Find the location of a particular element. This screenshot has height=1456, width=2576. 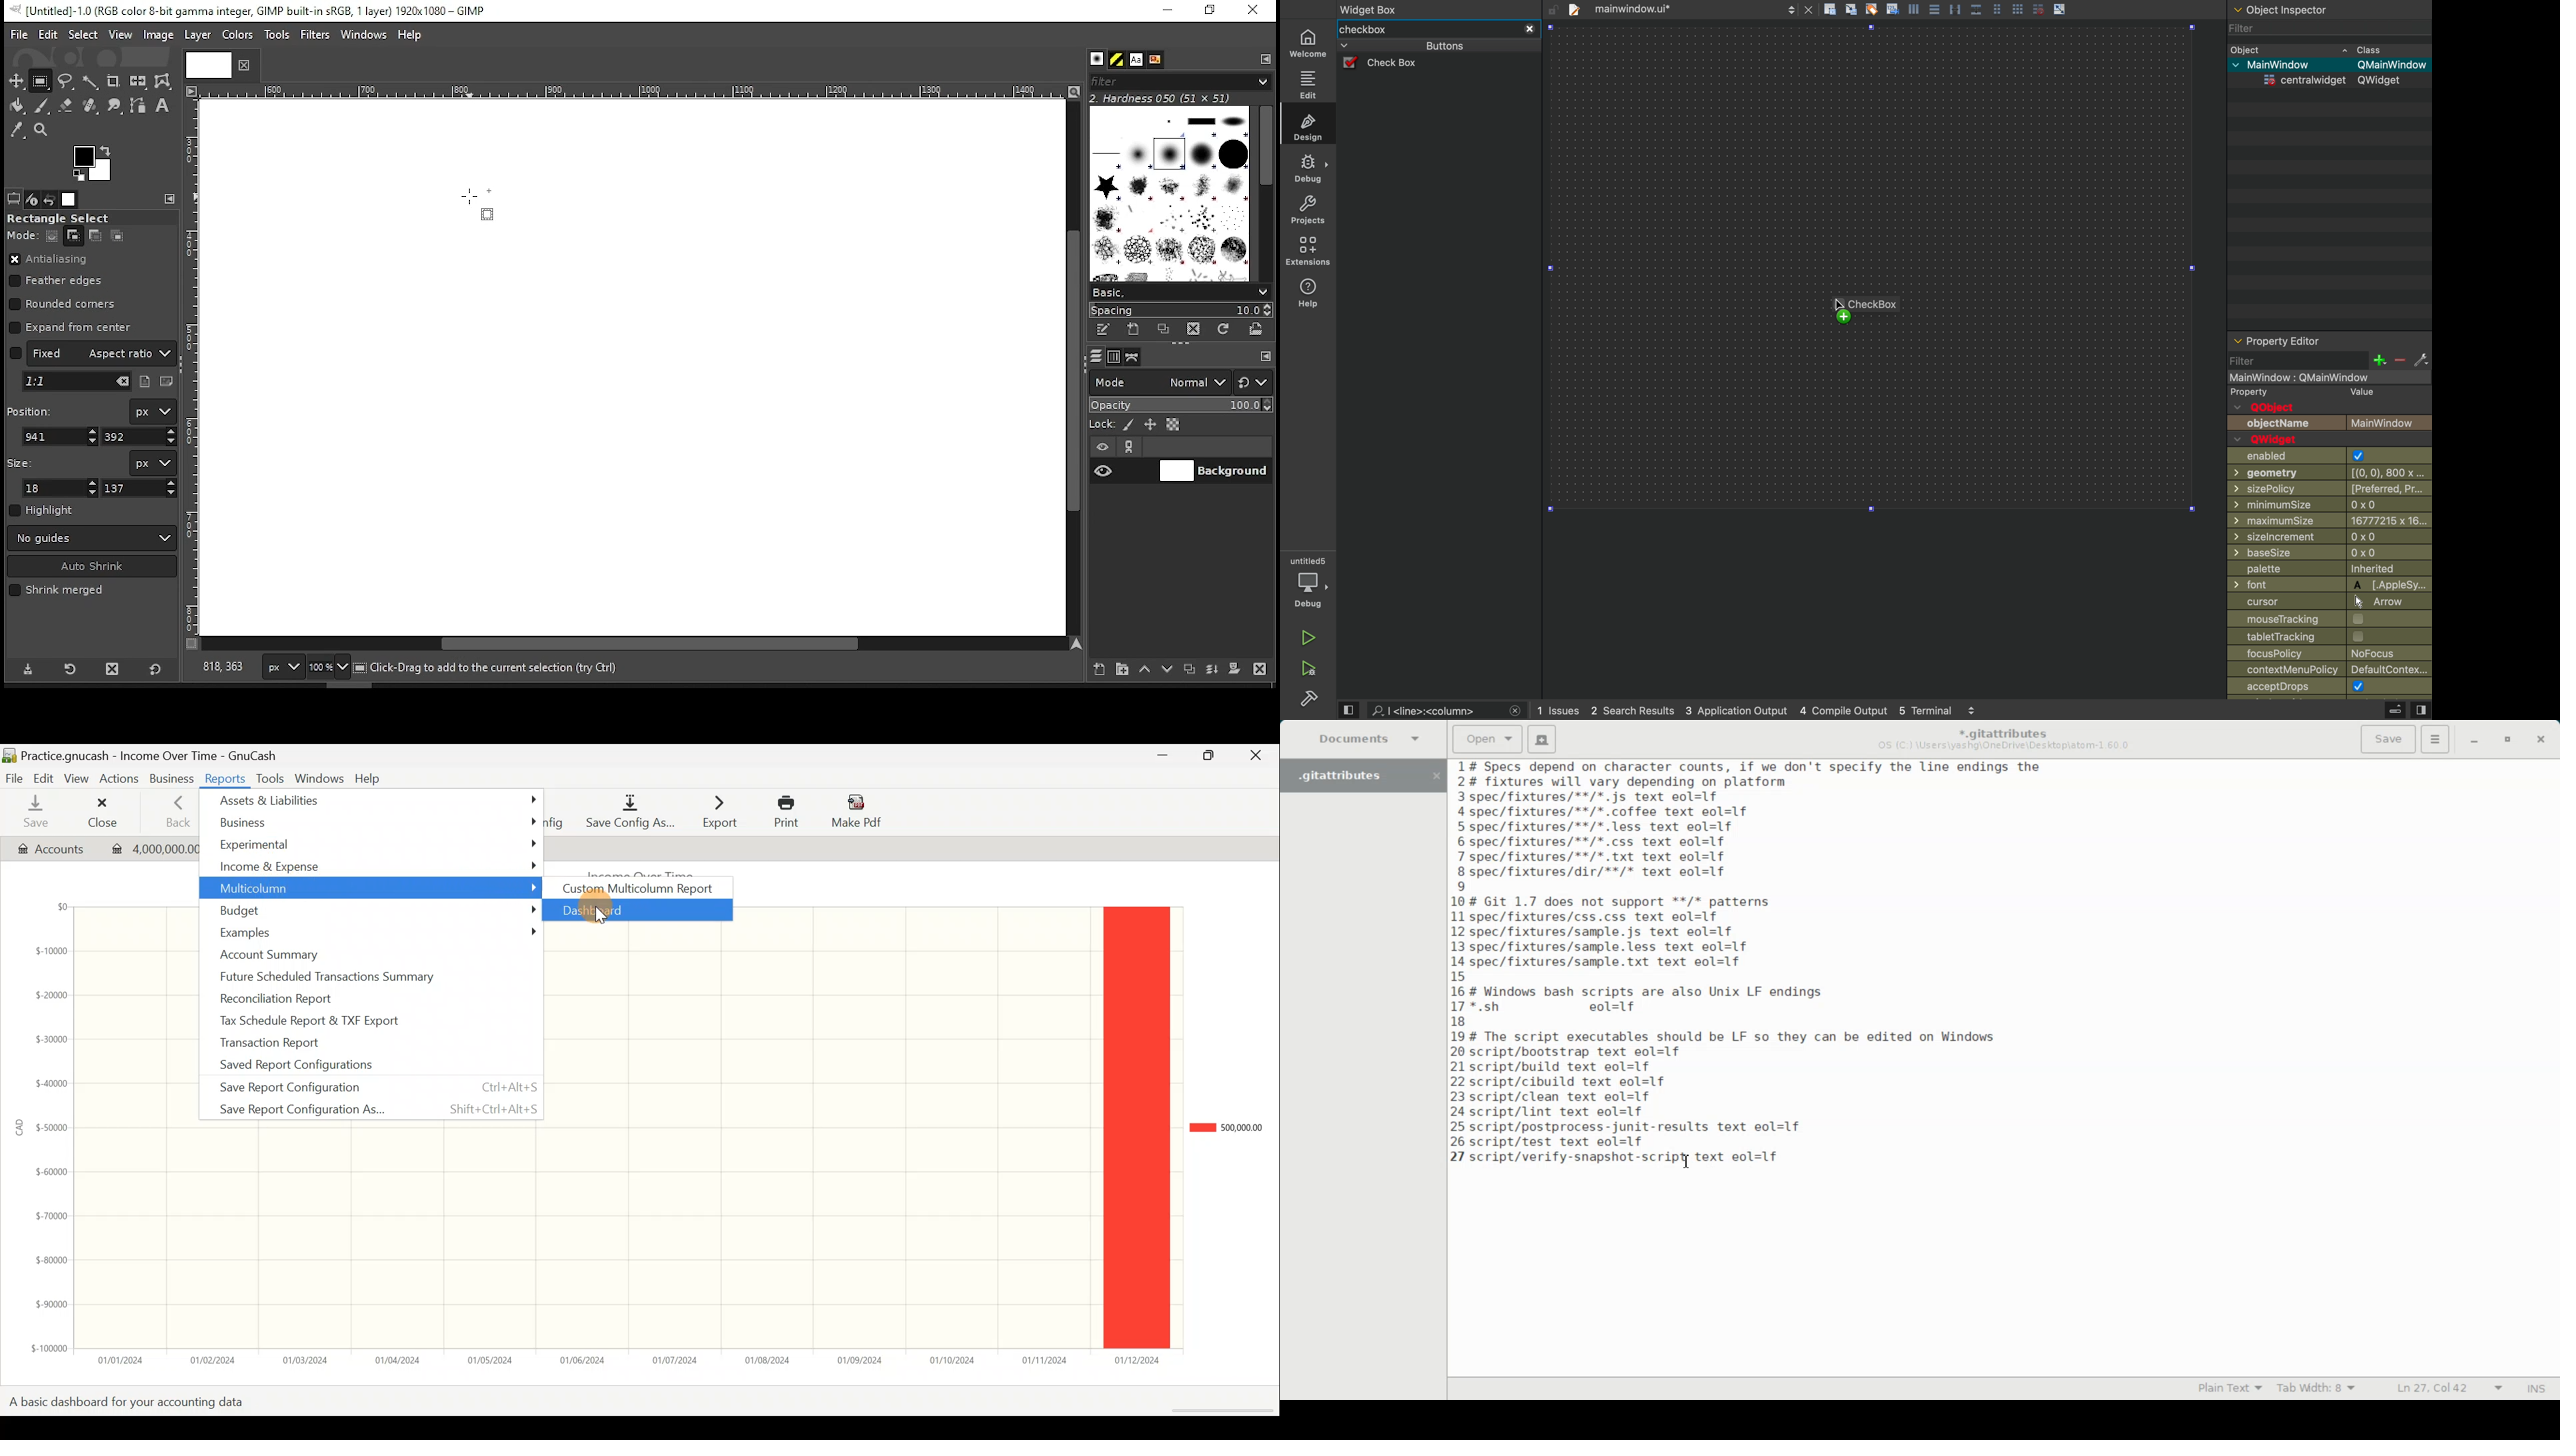

view is located at coordinates (2420, 711).